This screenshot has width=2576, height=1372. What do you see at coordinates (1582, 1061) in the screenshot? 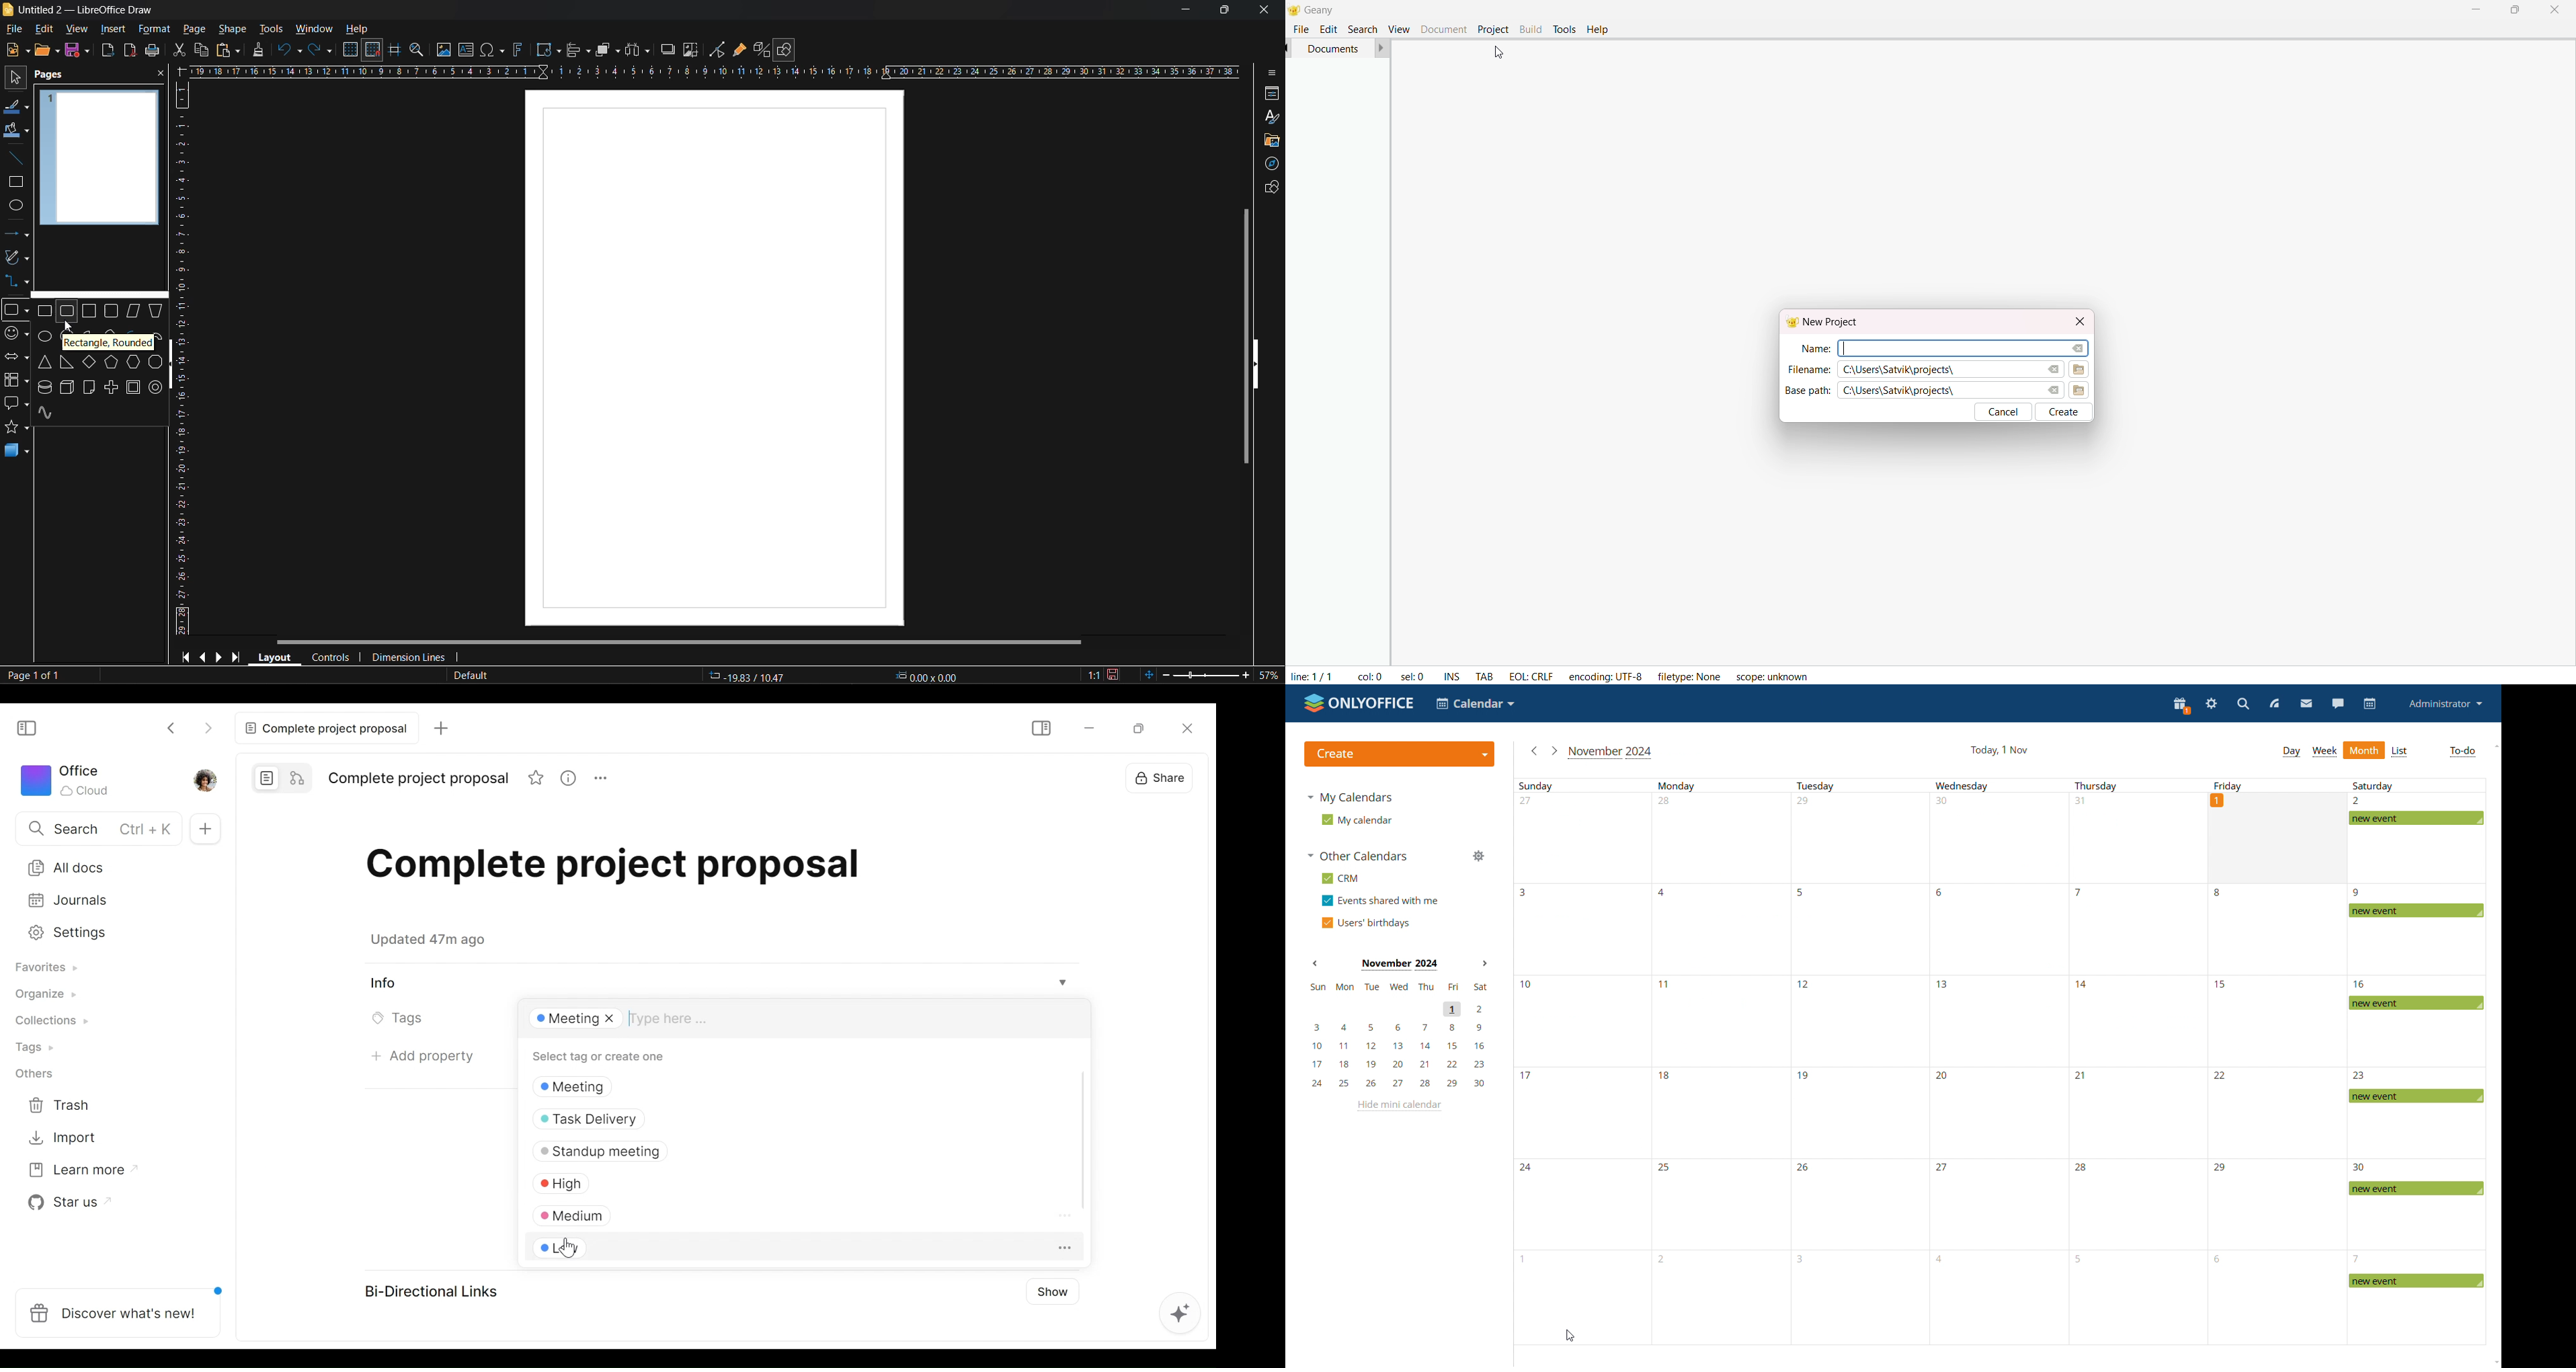
I see `Sunday ` at bounding box center [1582, 1061].